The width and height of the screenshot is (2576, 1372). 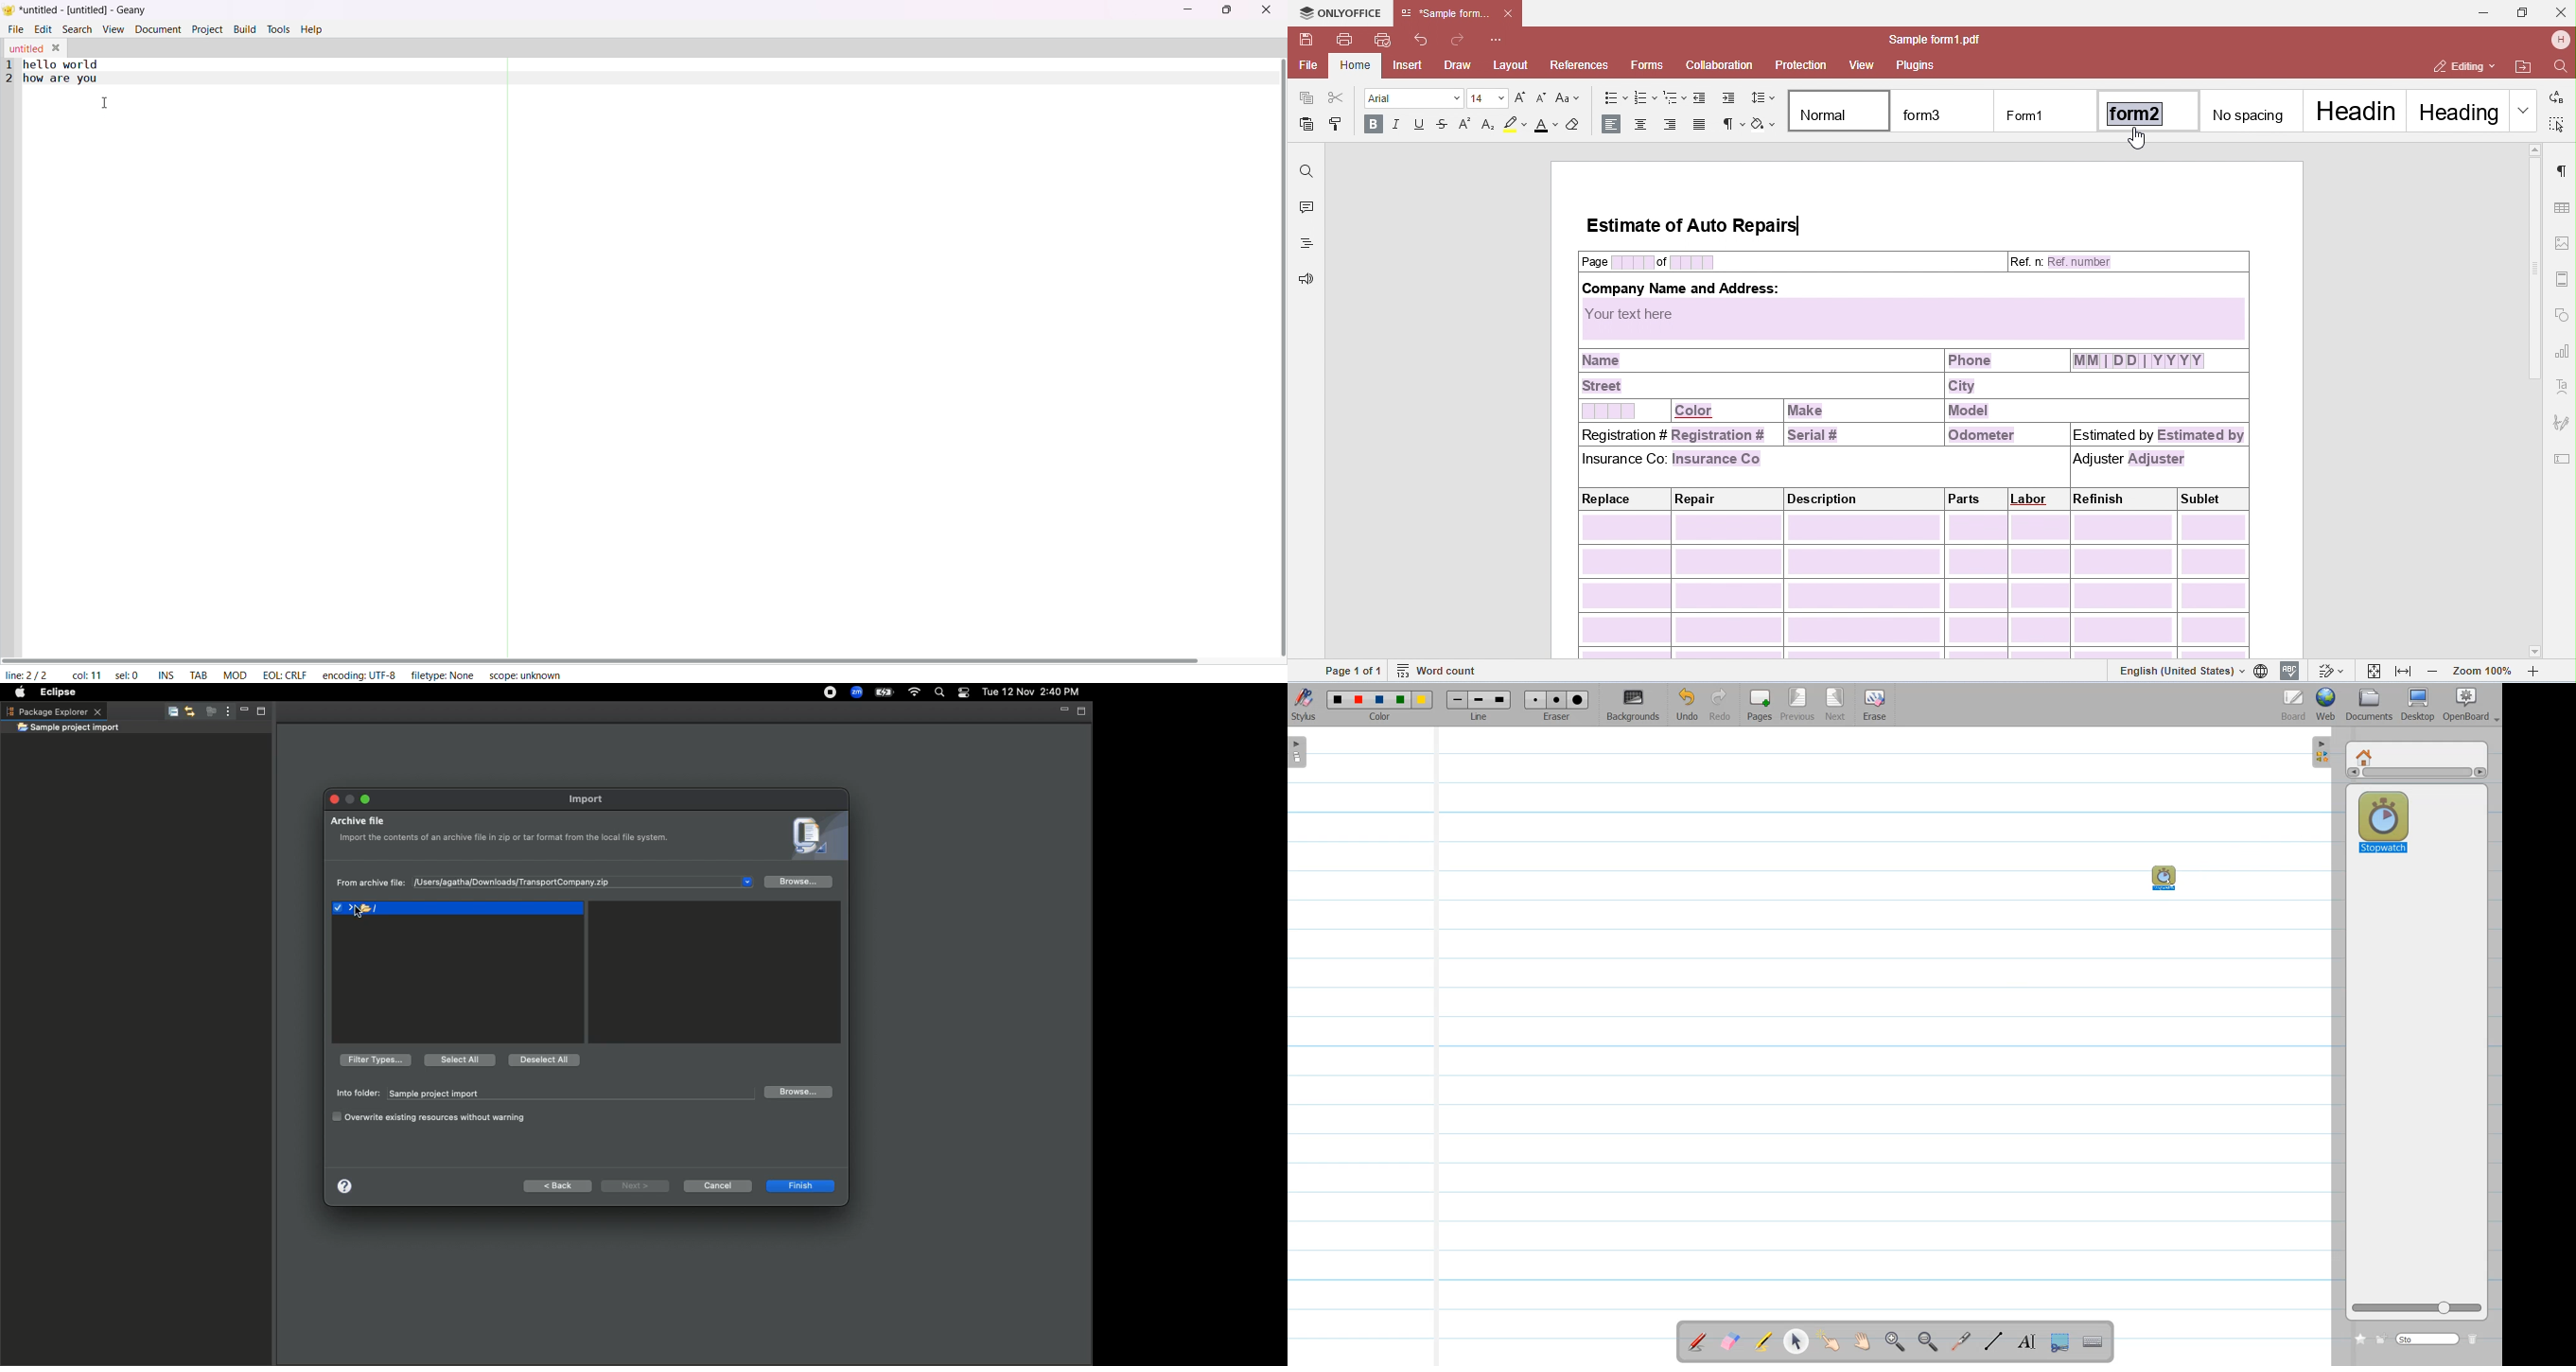 What do you see at coordinates (240, 713) in the screenshot?
I see `Minimize` at bounding box center [240, 713].